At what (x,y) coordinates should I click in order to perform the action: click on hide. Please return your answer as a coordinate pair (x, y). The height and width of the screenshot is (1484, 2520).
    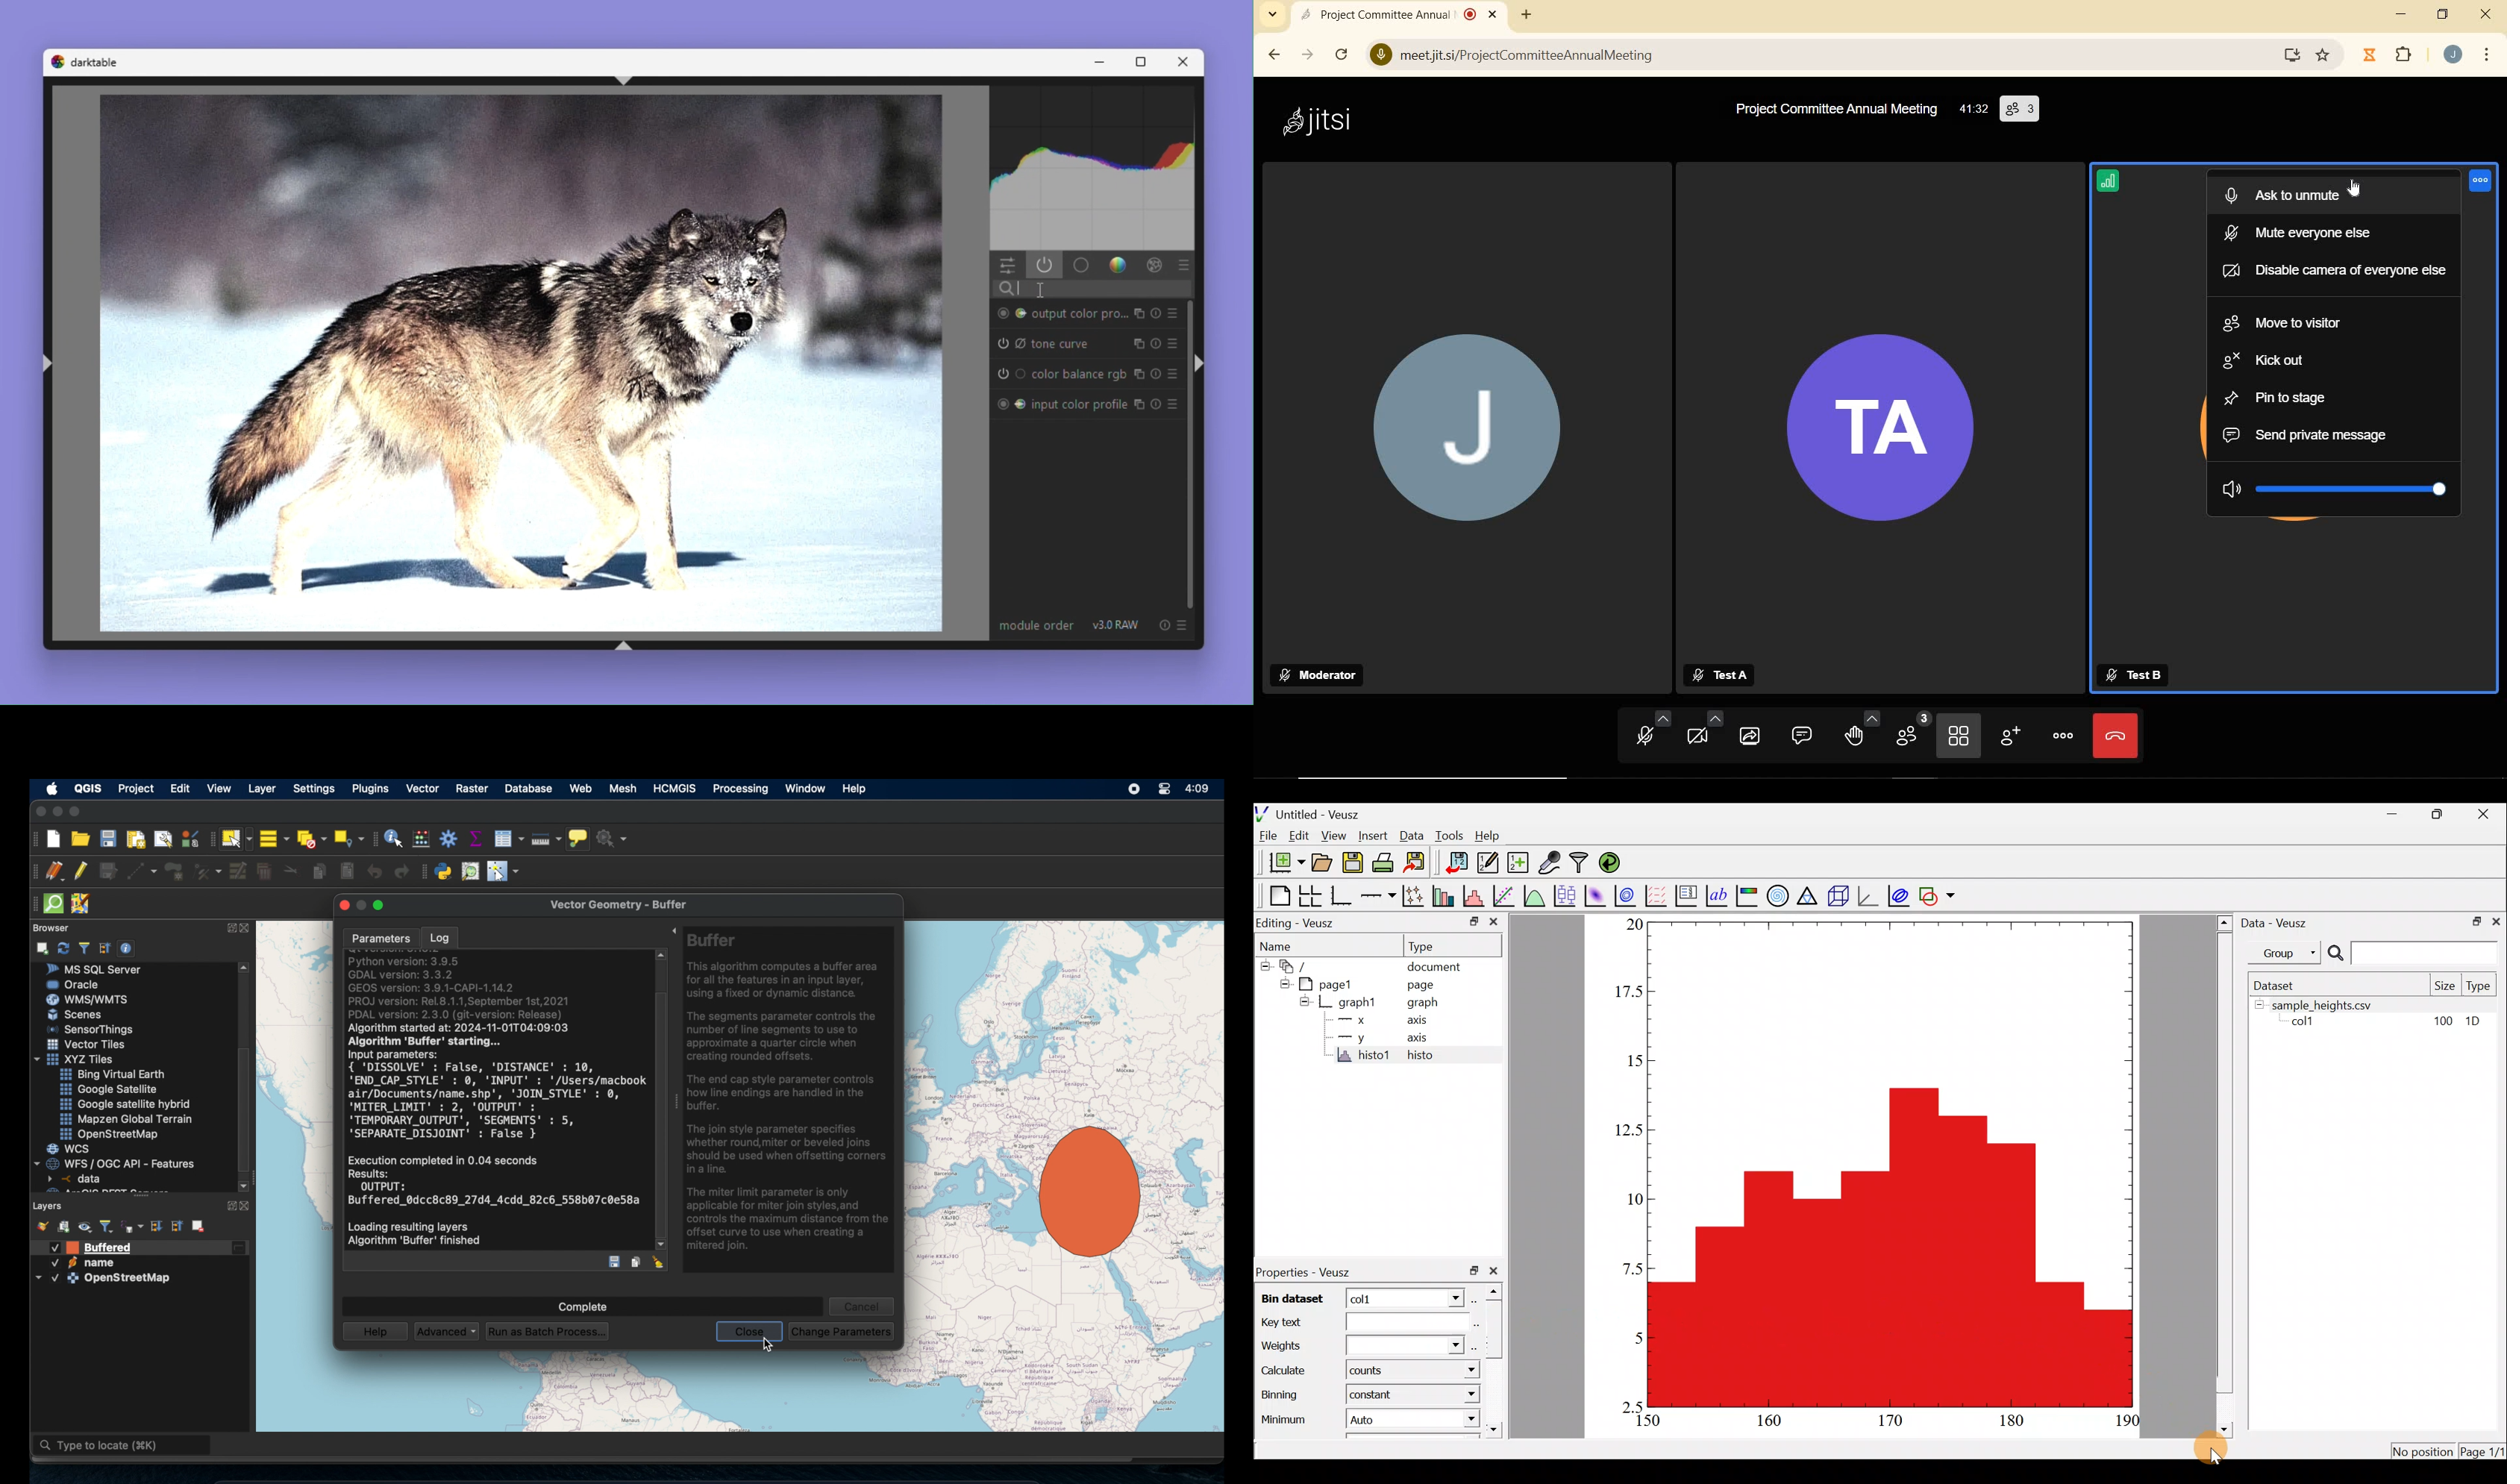
    Looking at the image, I should click on (1304, 1001).